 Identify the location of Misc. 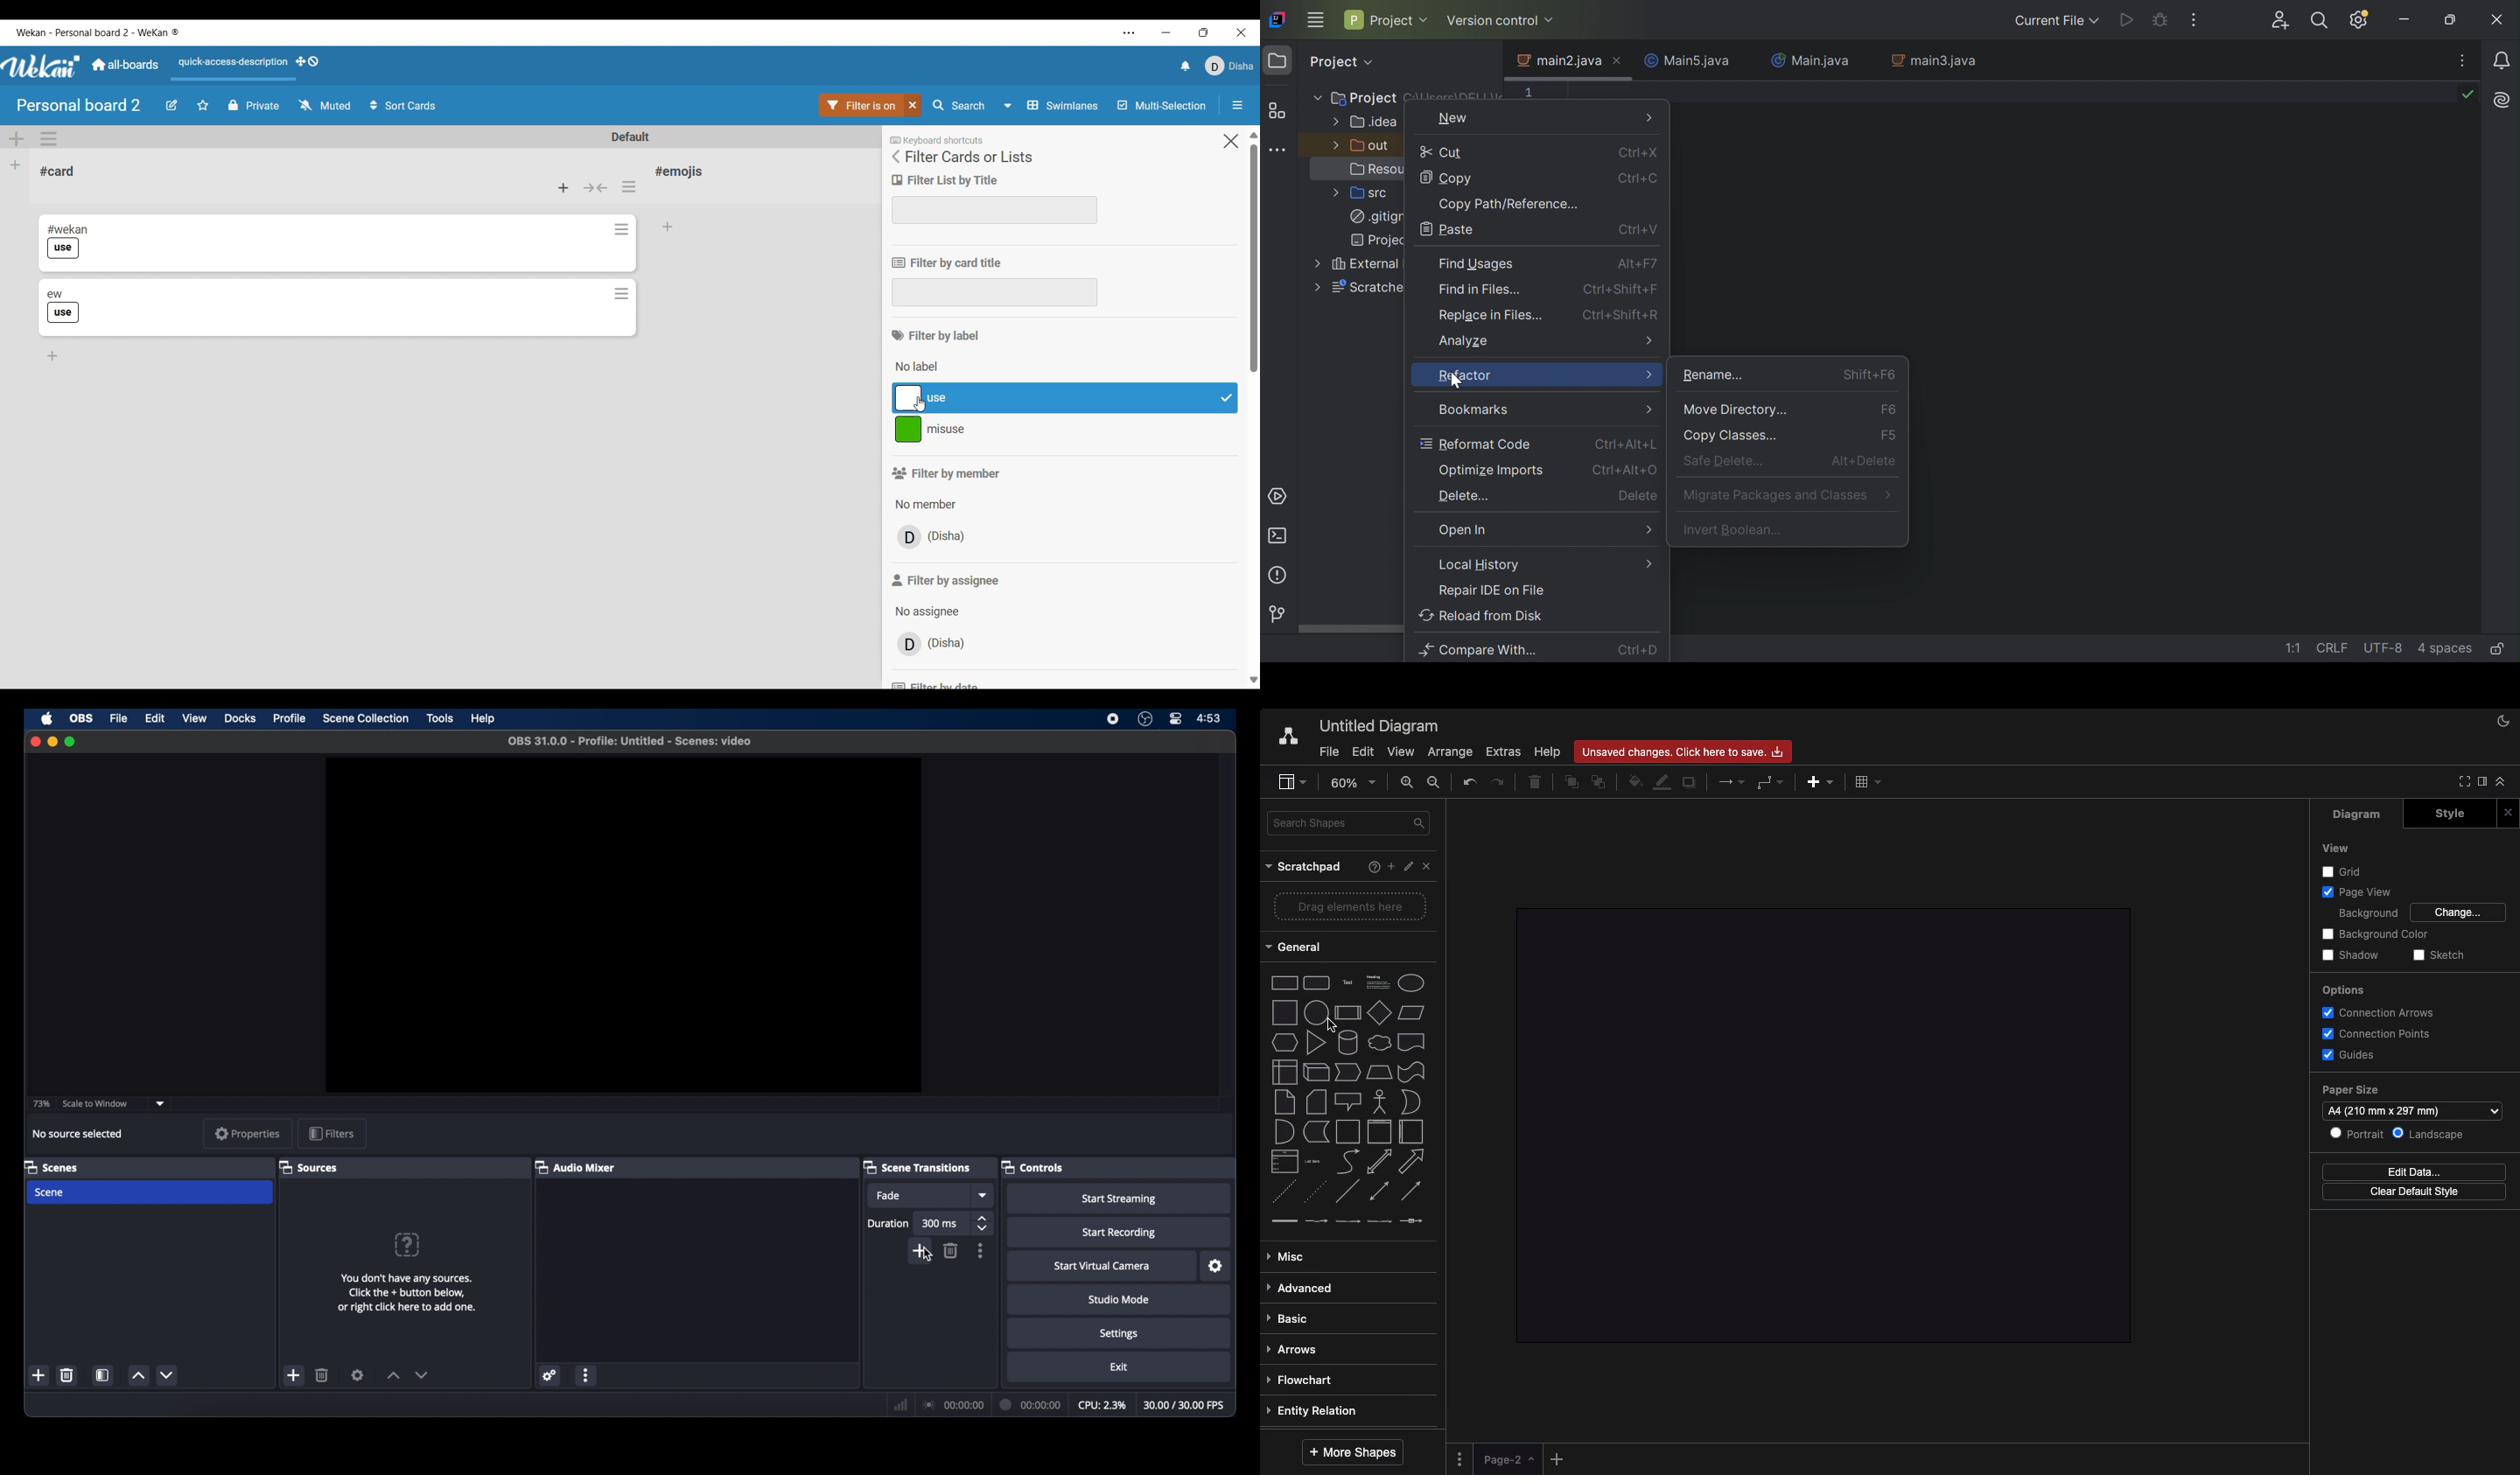
(1286, 1256).